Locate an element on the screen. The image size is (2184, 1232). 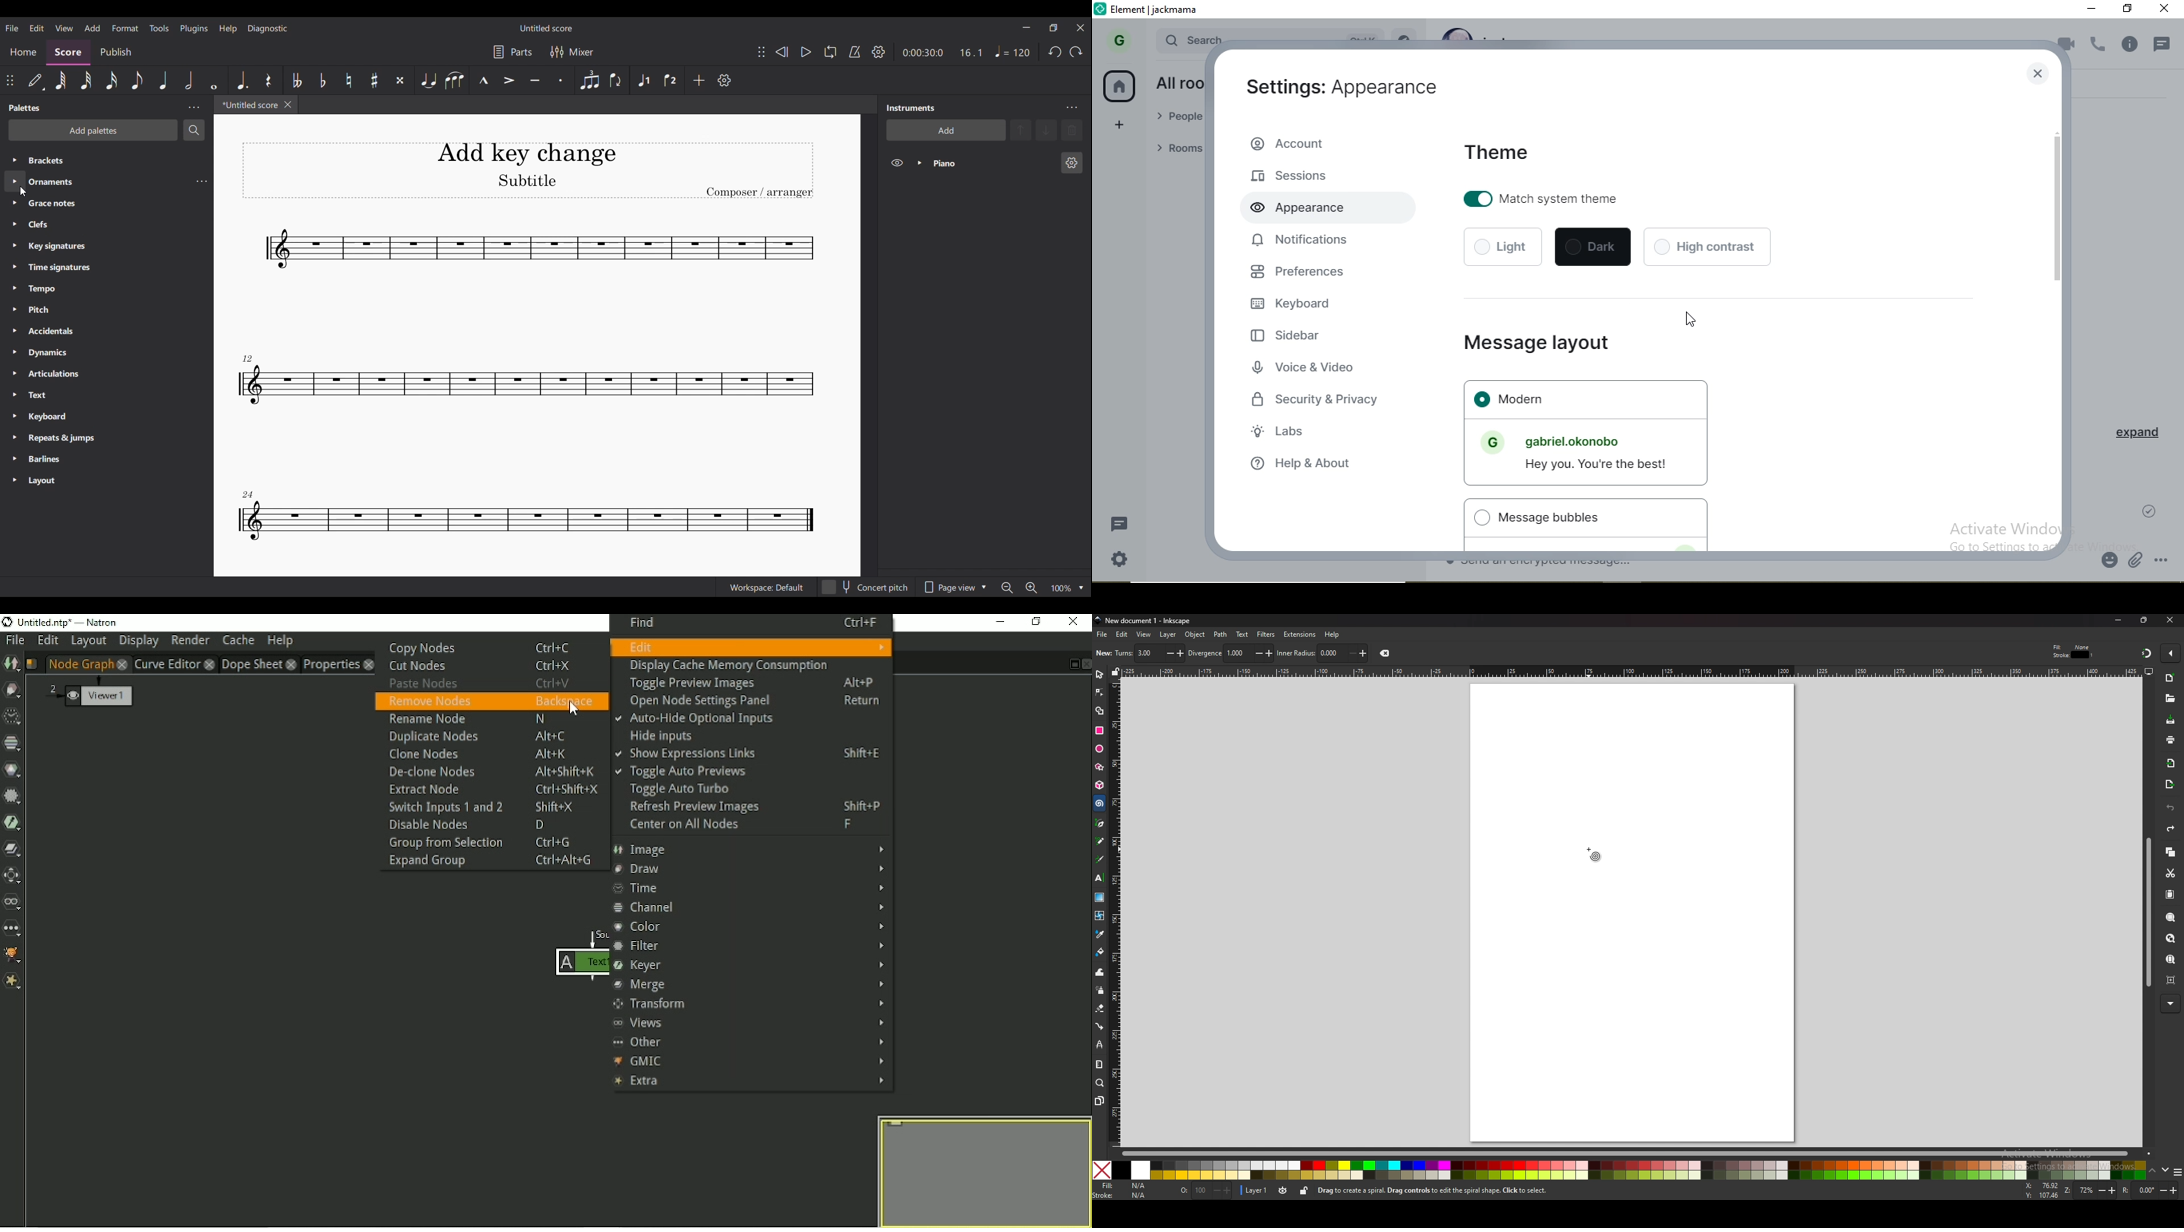
node is located at coordinates (1099, 692).